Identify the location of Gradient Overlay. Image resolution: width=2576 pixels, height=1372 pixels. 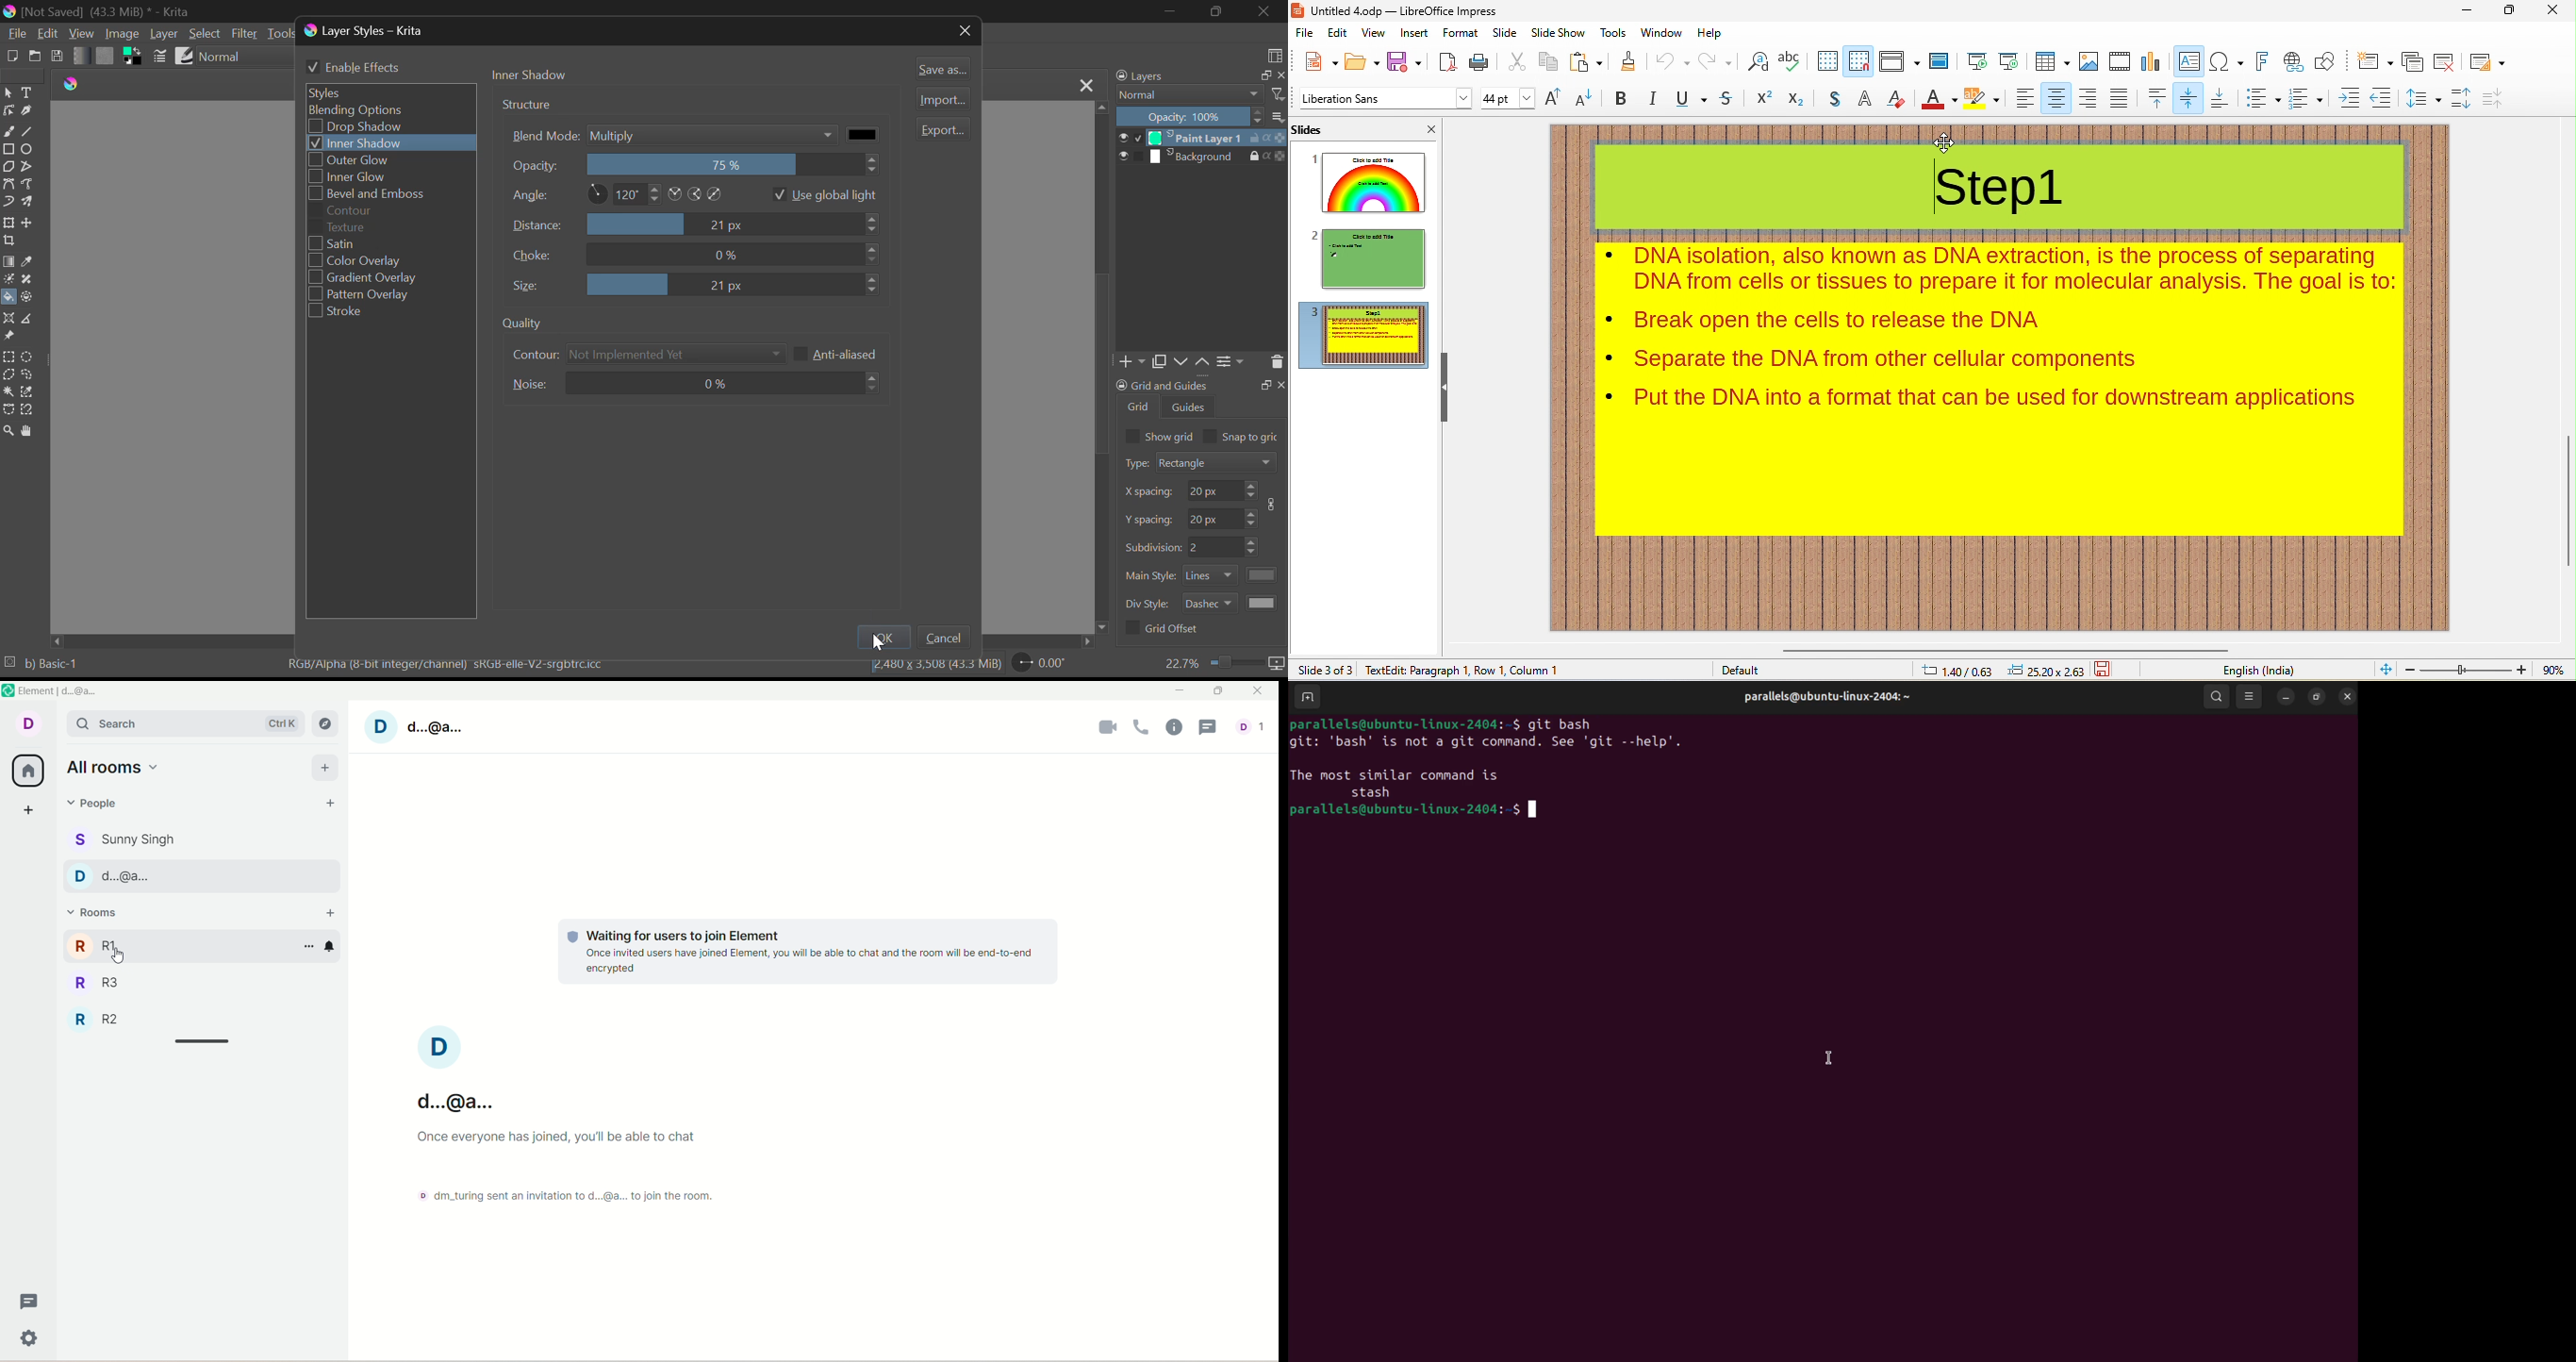
(371, 278).